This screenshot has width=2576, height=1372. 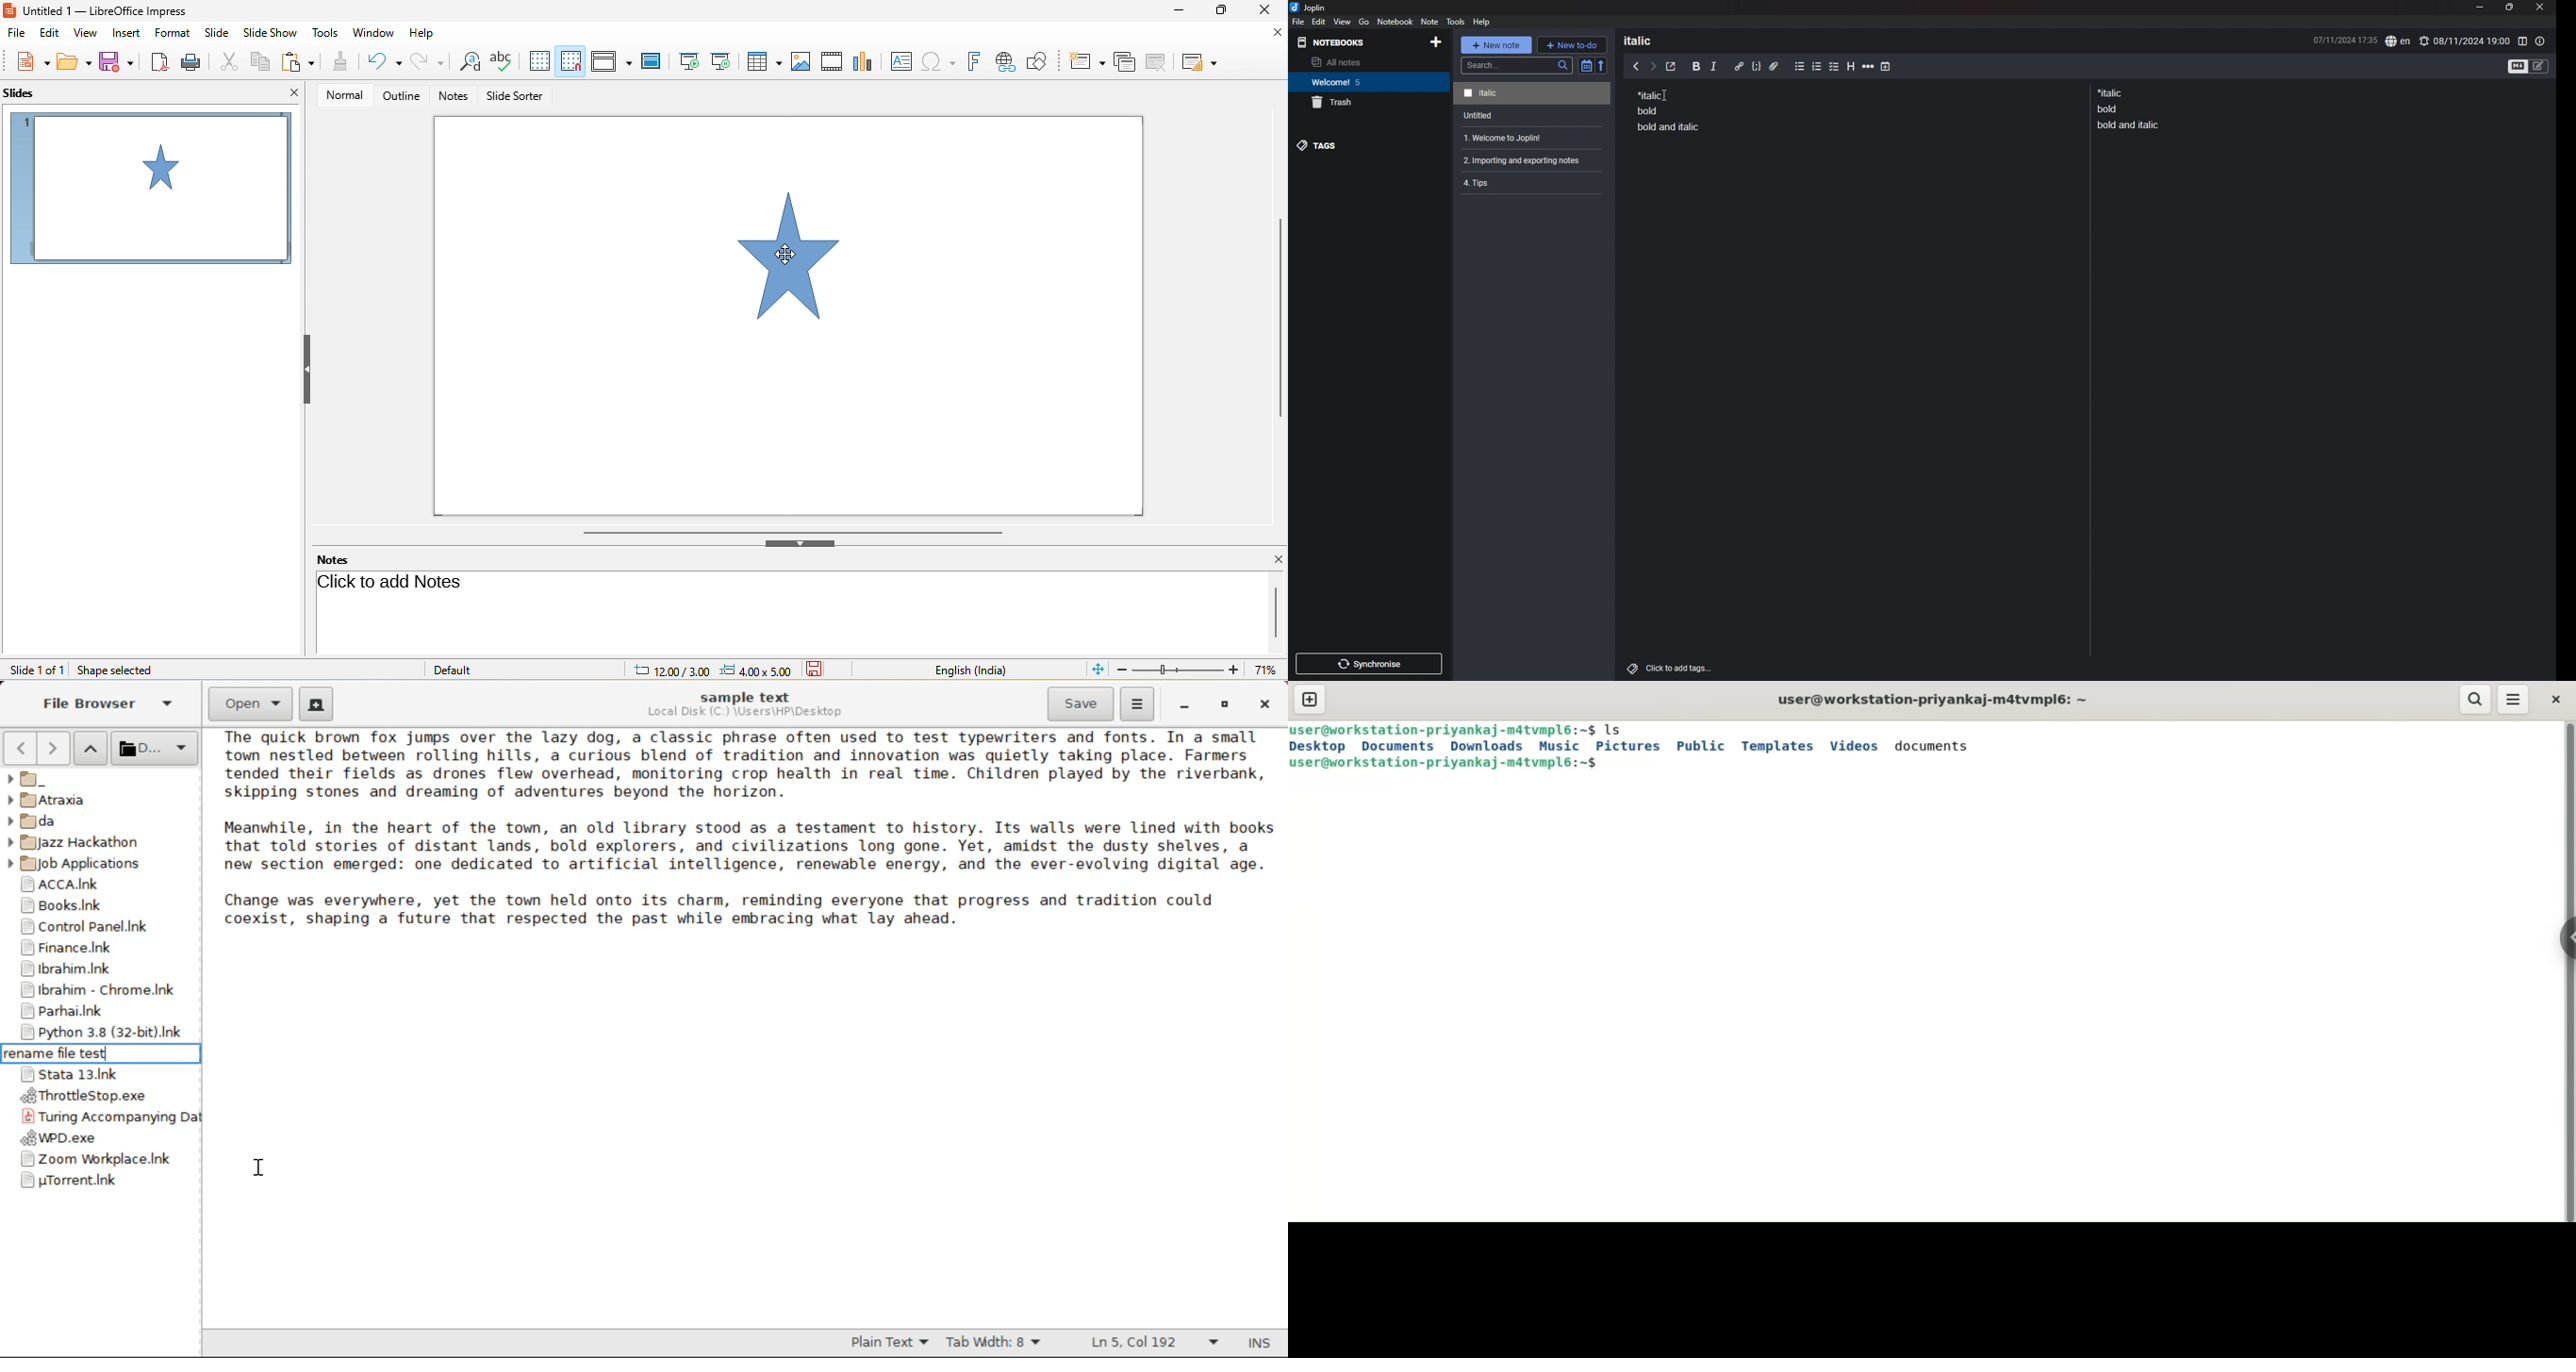 What do you see at coordinates (1852, 67) in the screenshot?
I see `heading` at bounding box center [1852, 67].